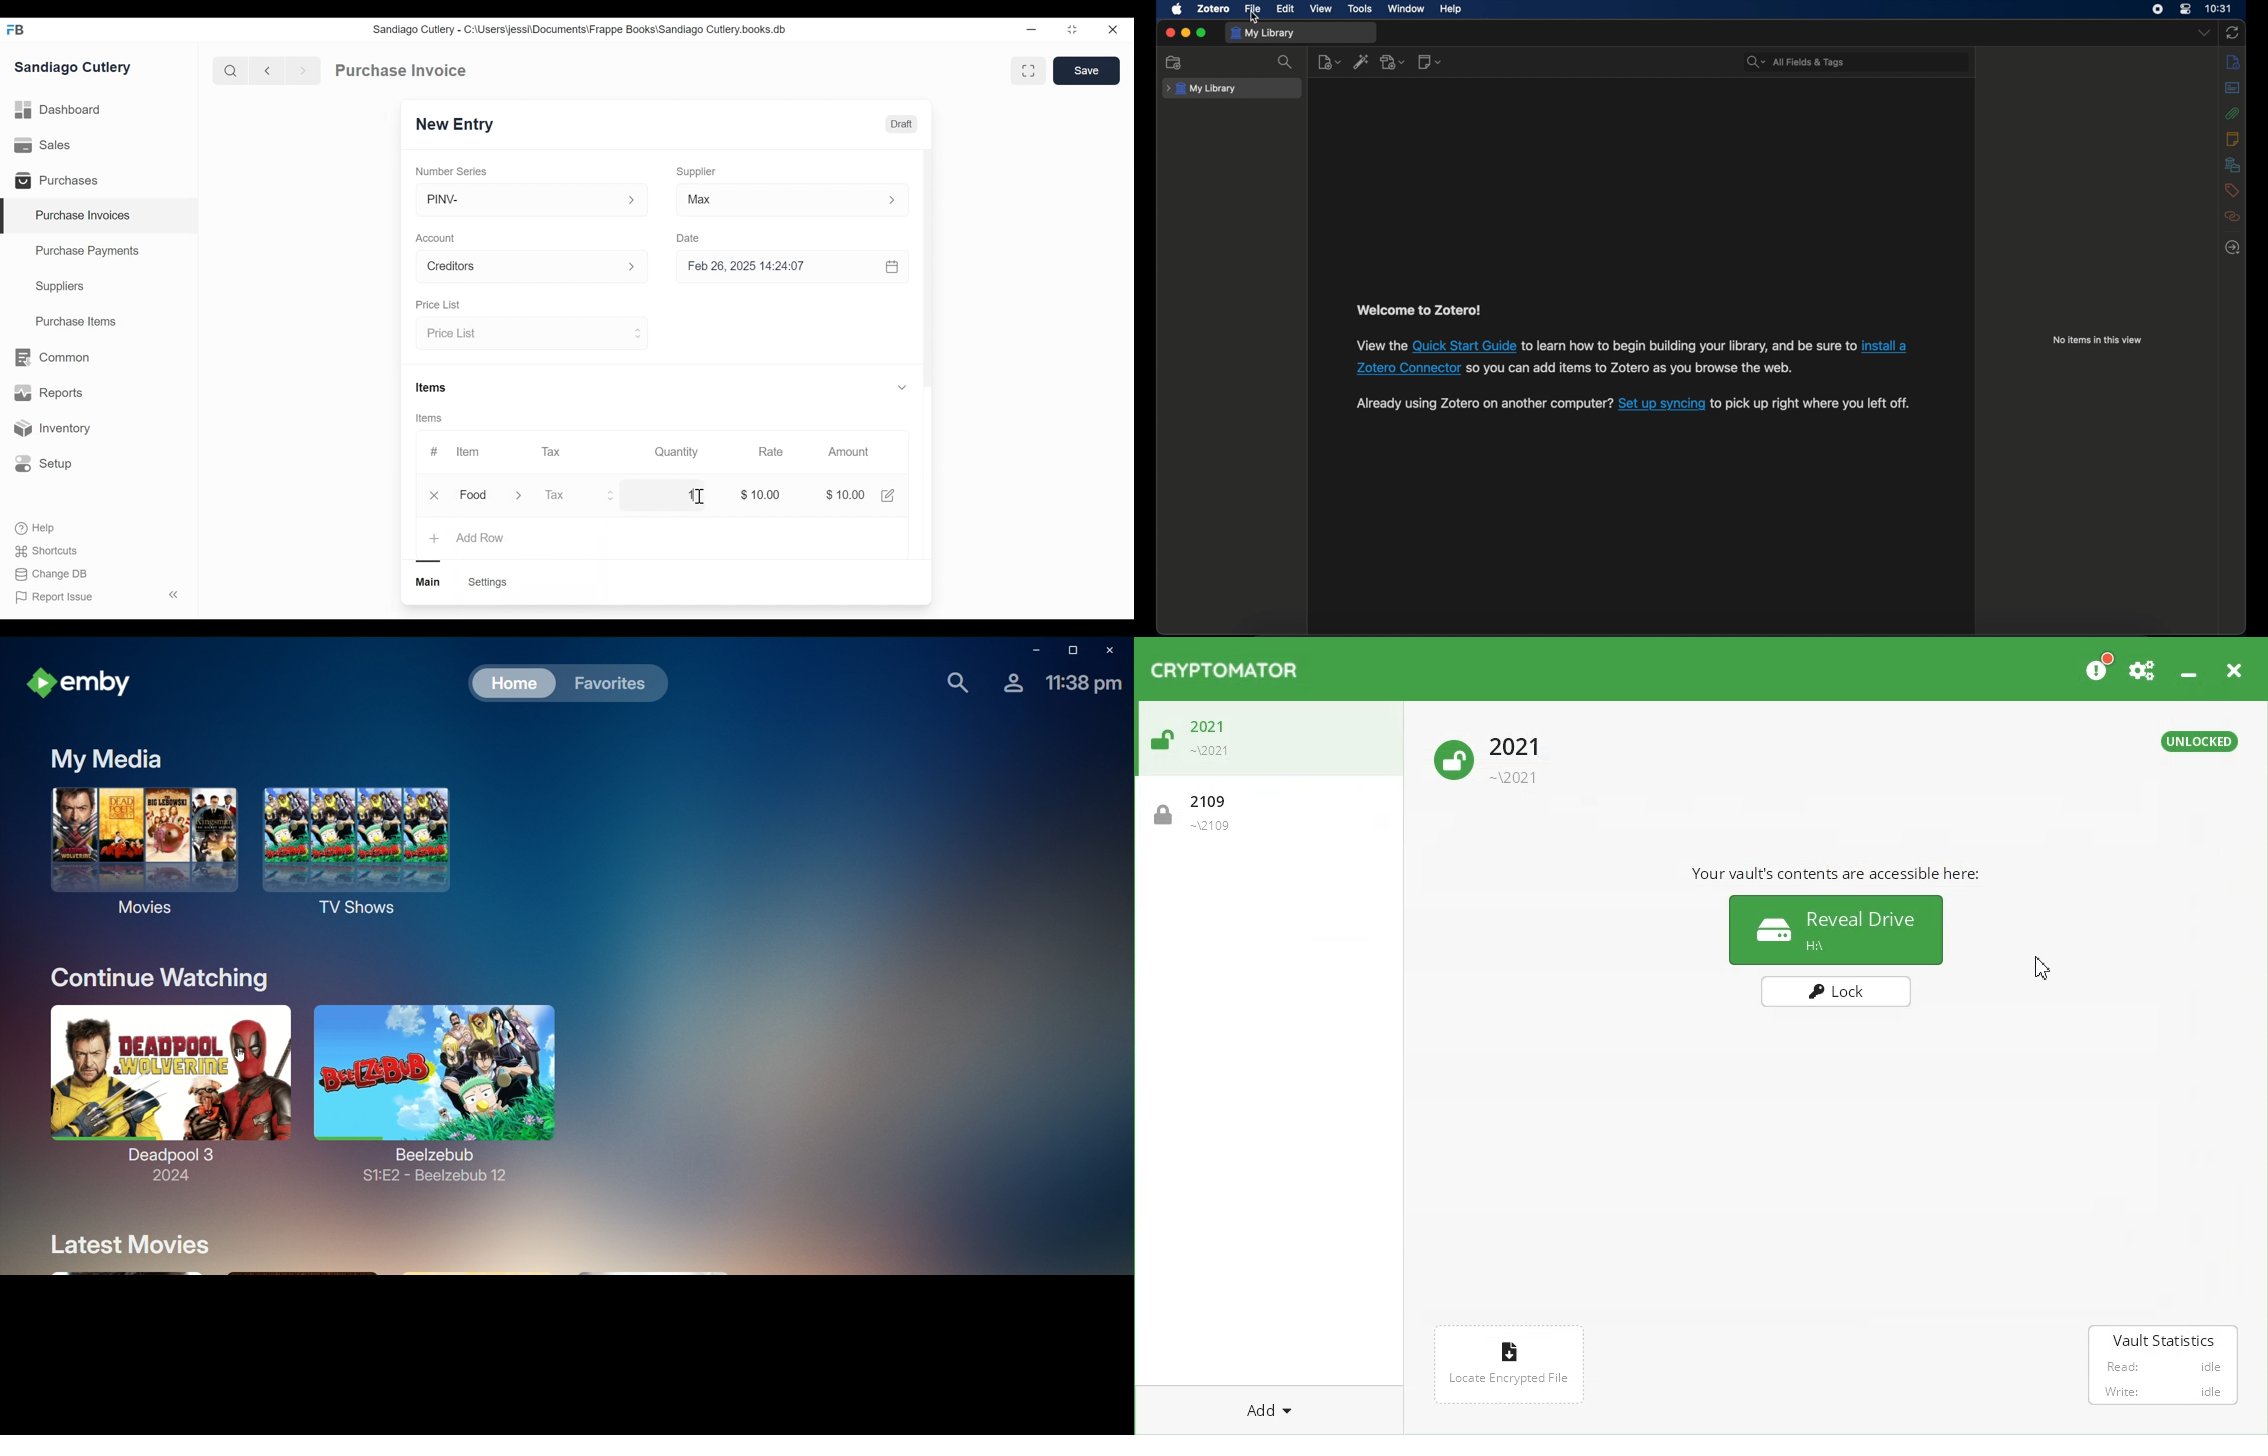 This screenshot has height=1456, width=2268. What do you see at coordinates (689, 238) in the screenshot?
I see `Date` at bounding box center [689, 238].